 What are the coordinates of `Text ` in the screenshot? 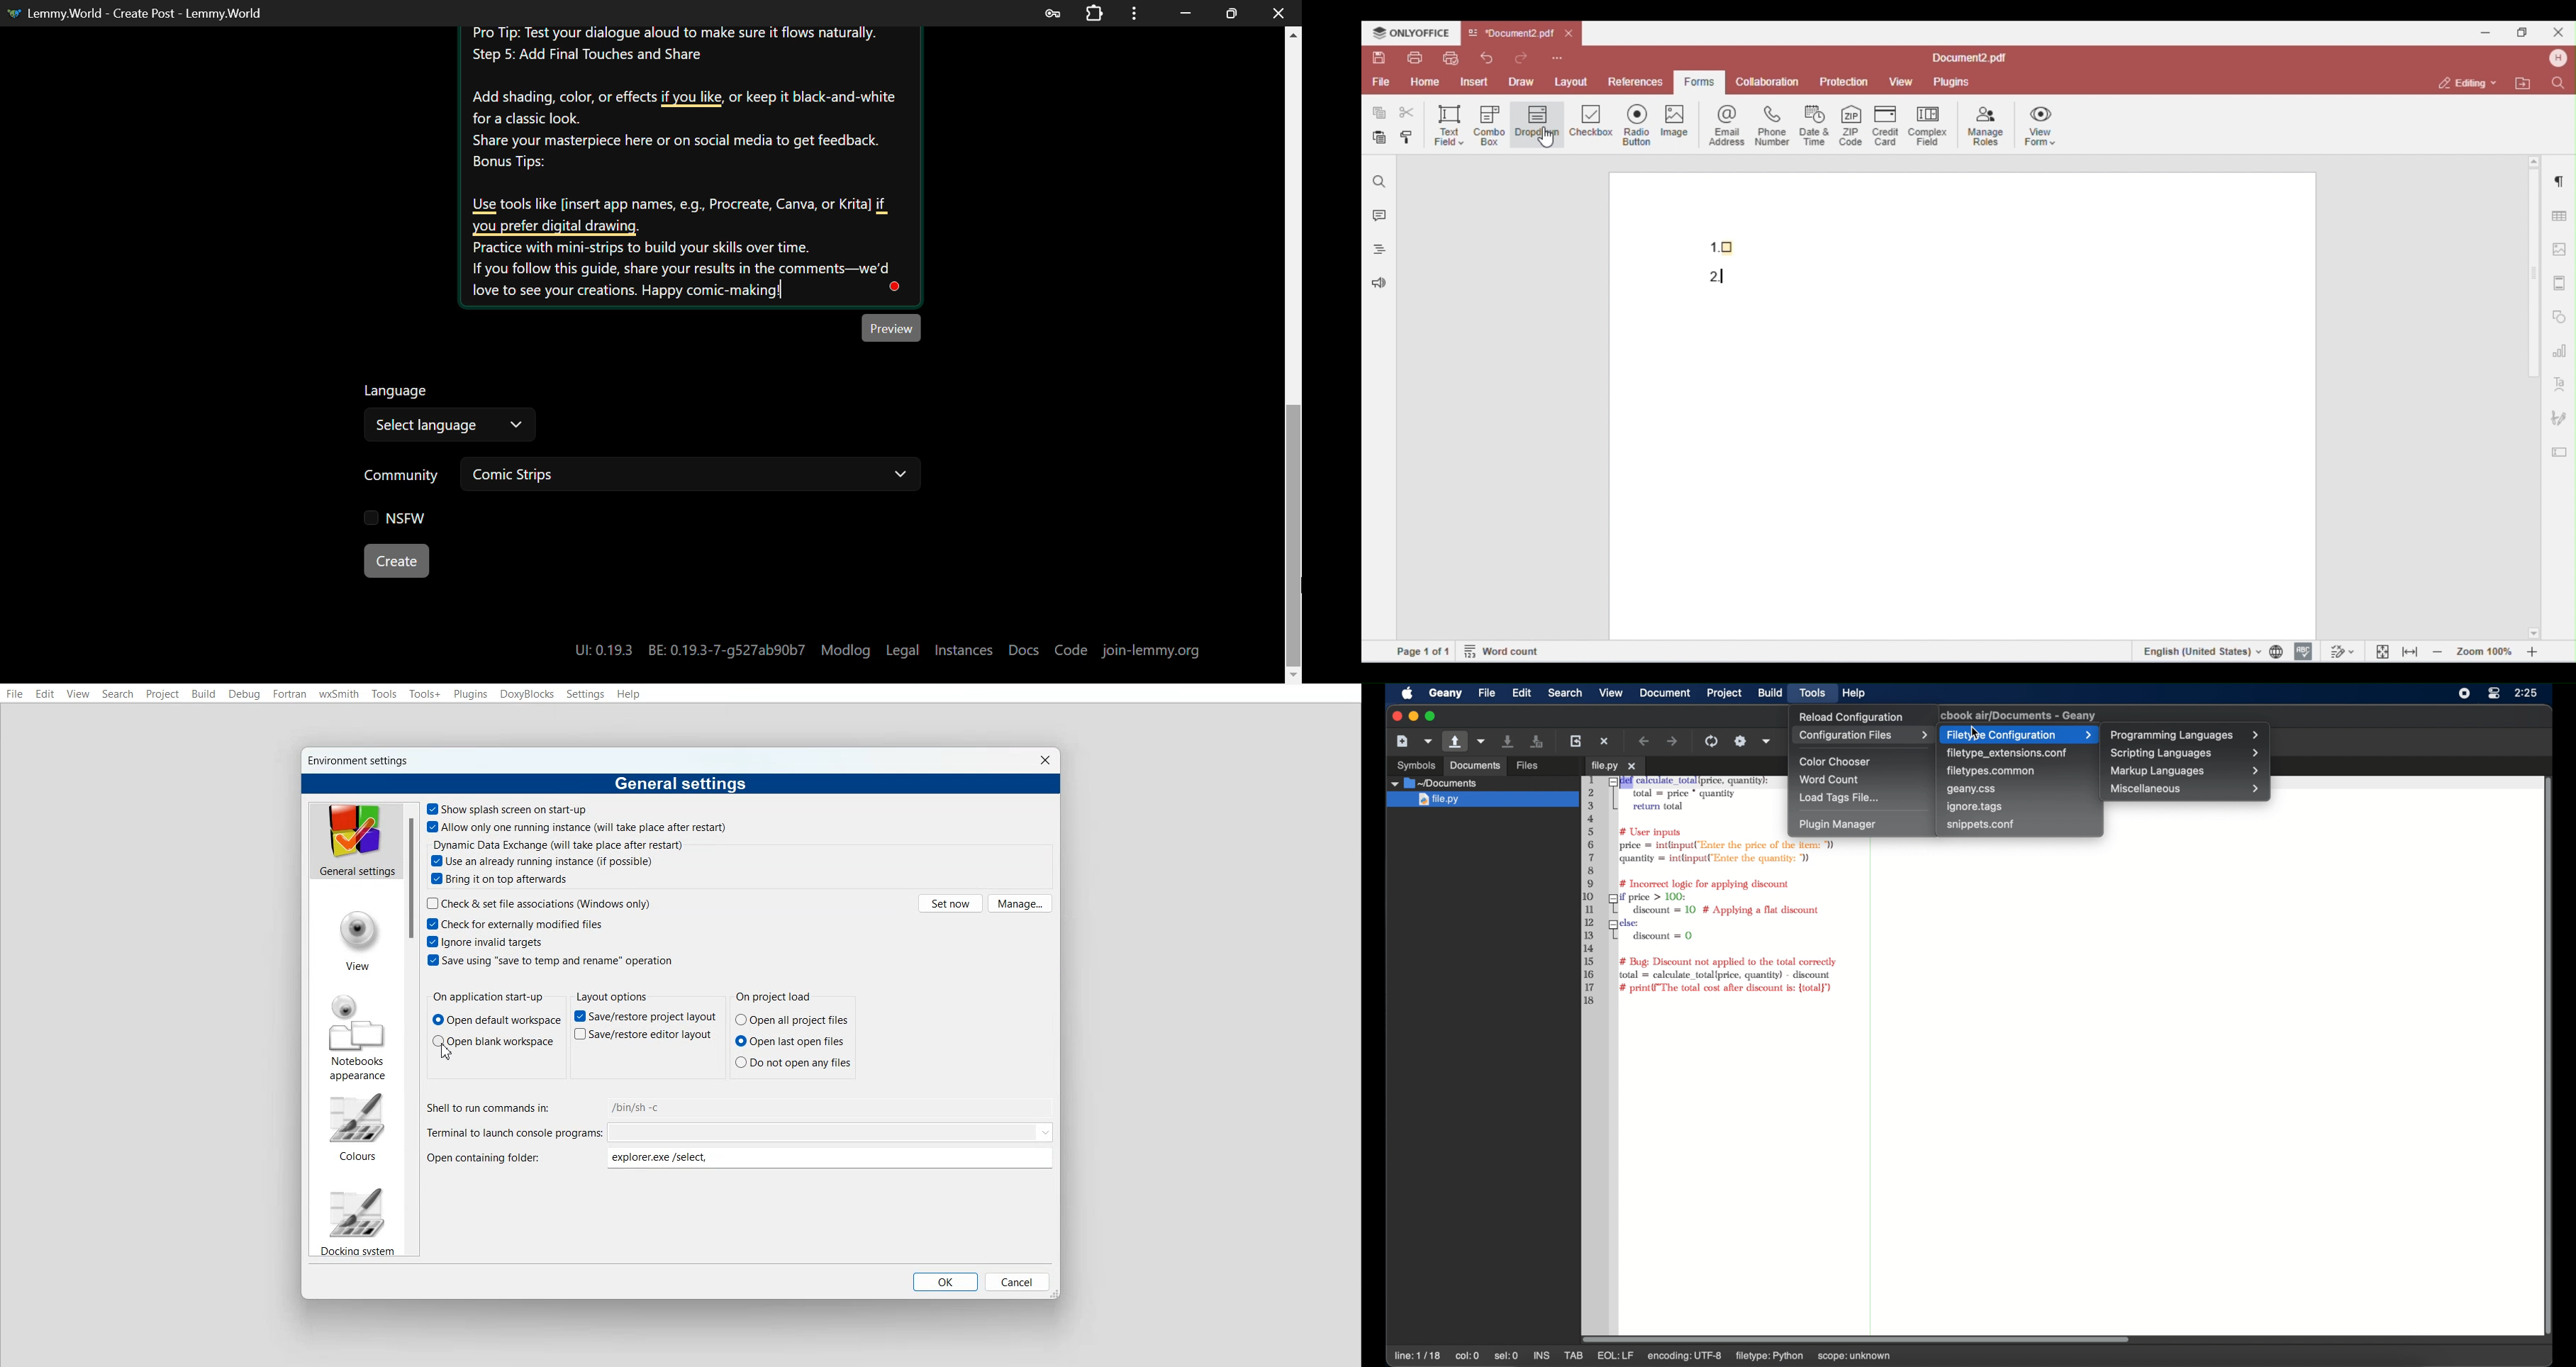 It's located at (559, 844).